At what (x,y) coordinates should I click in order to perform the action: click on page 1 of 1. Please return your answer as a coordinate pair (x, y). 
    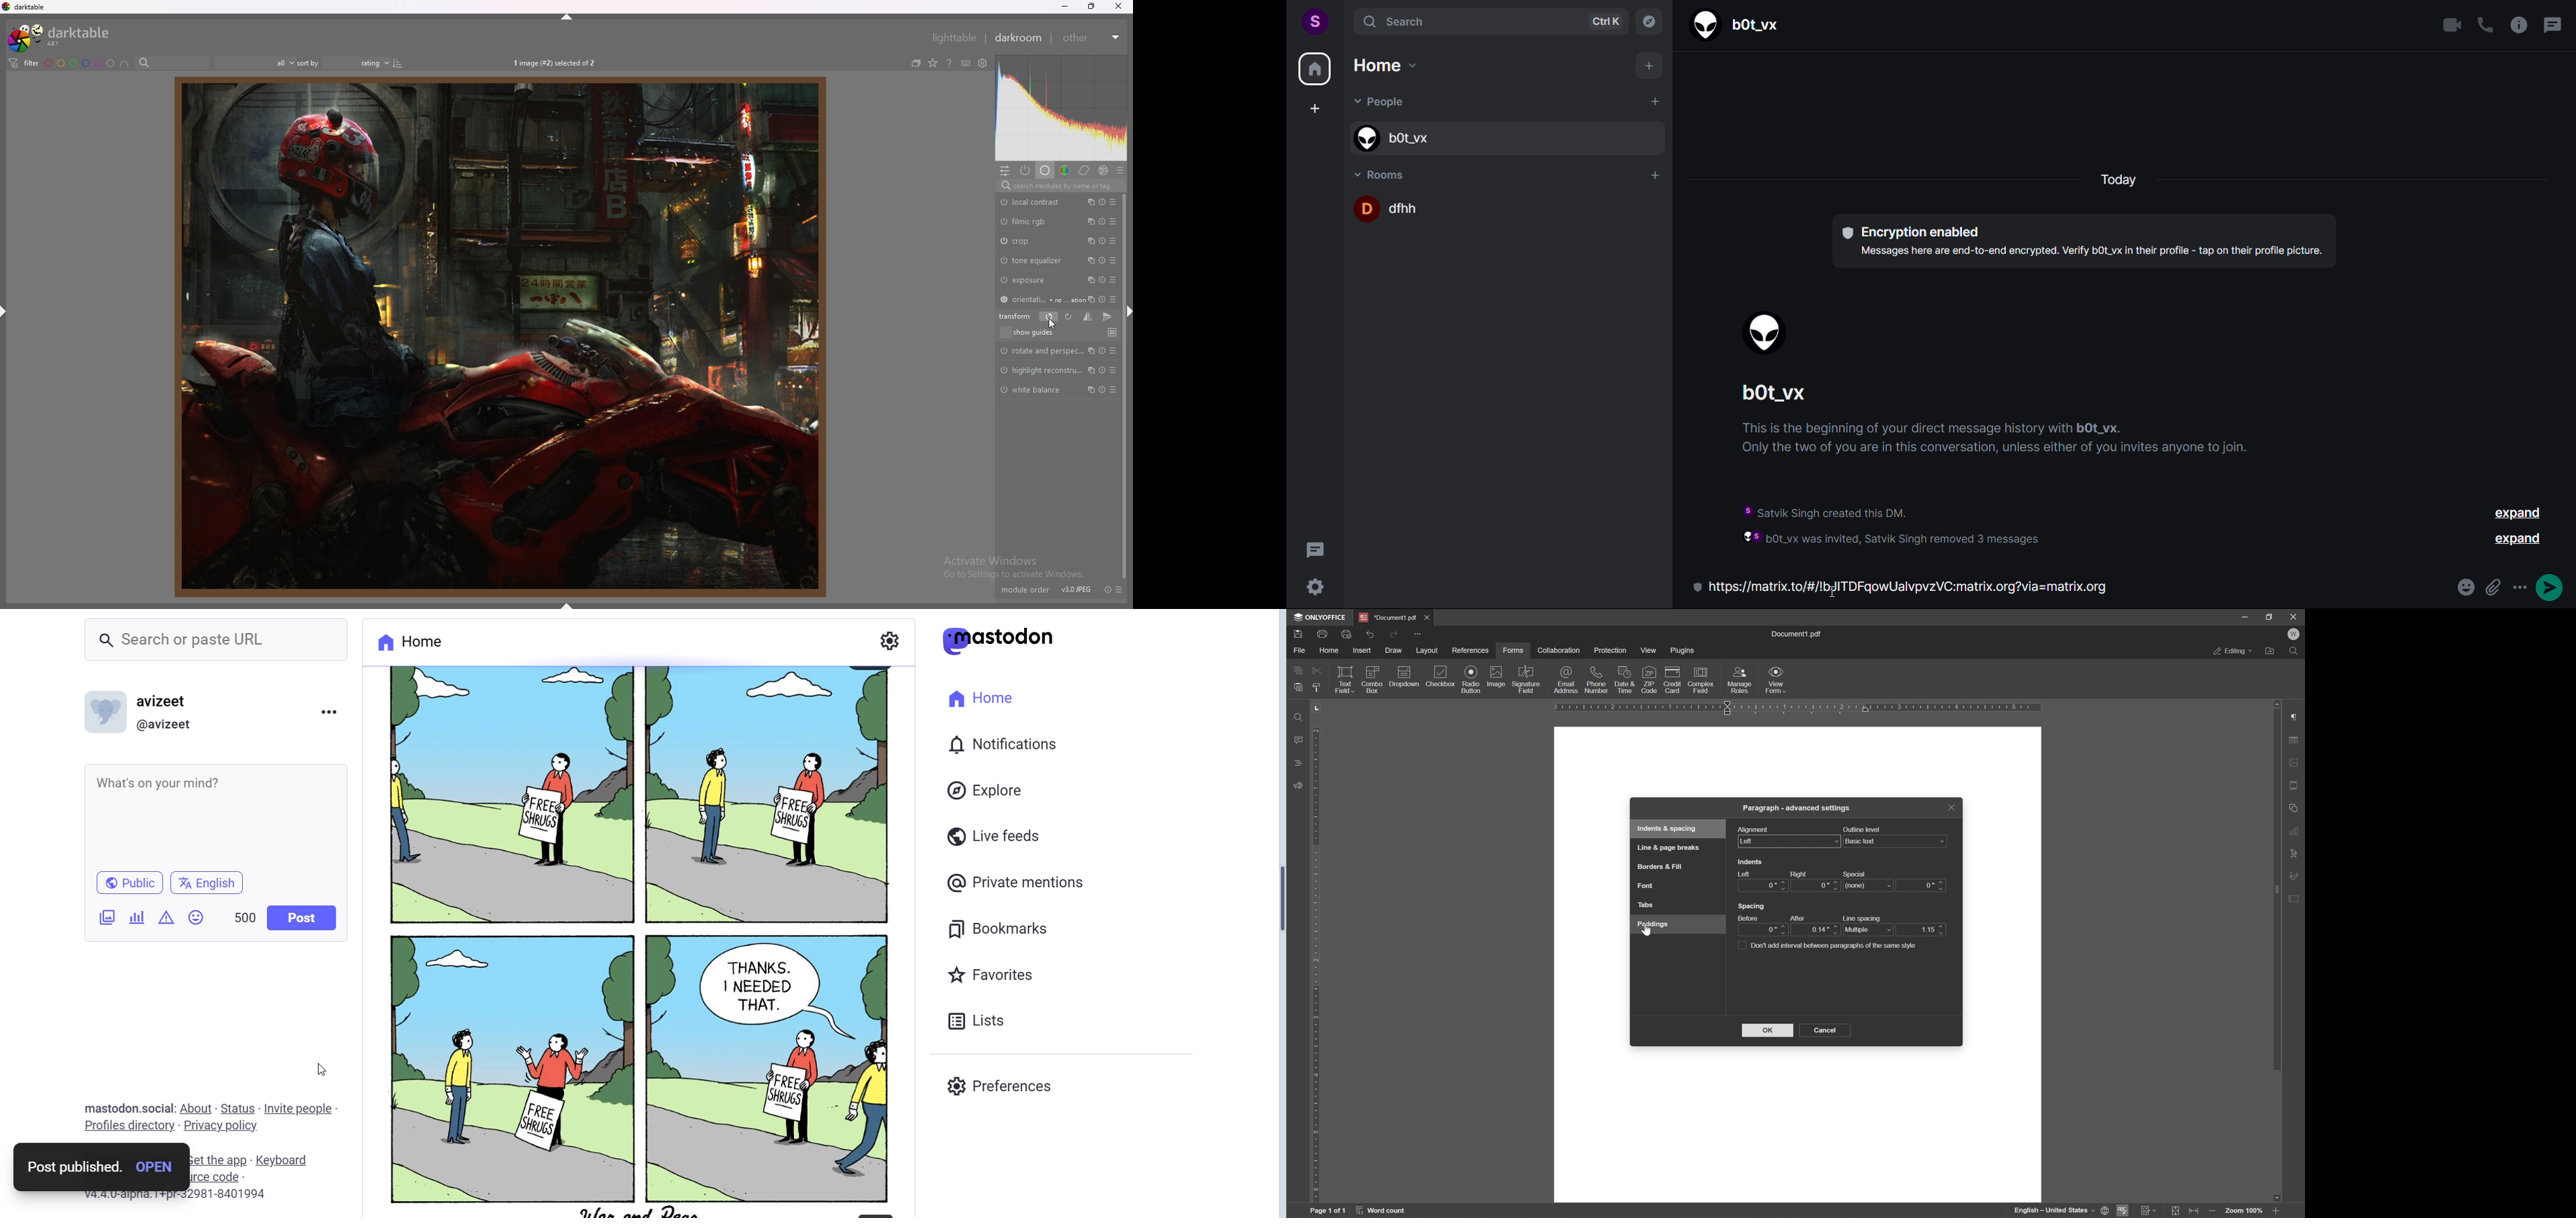
    Looking at the image, I should click on (1327, 1212).